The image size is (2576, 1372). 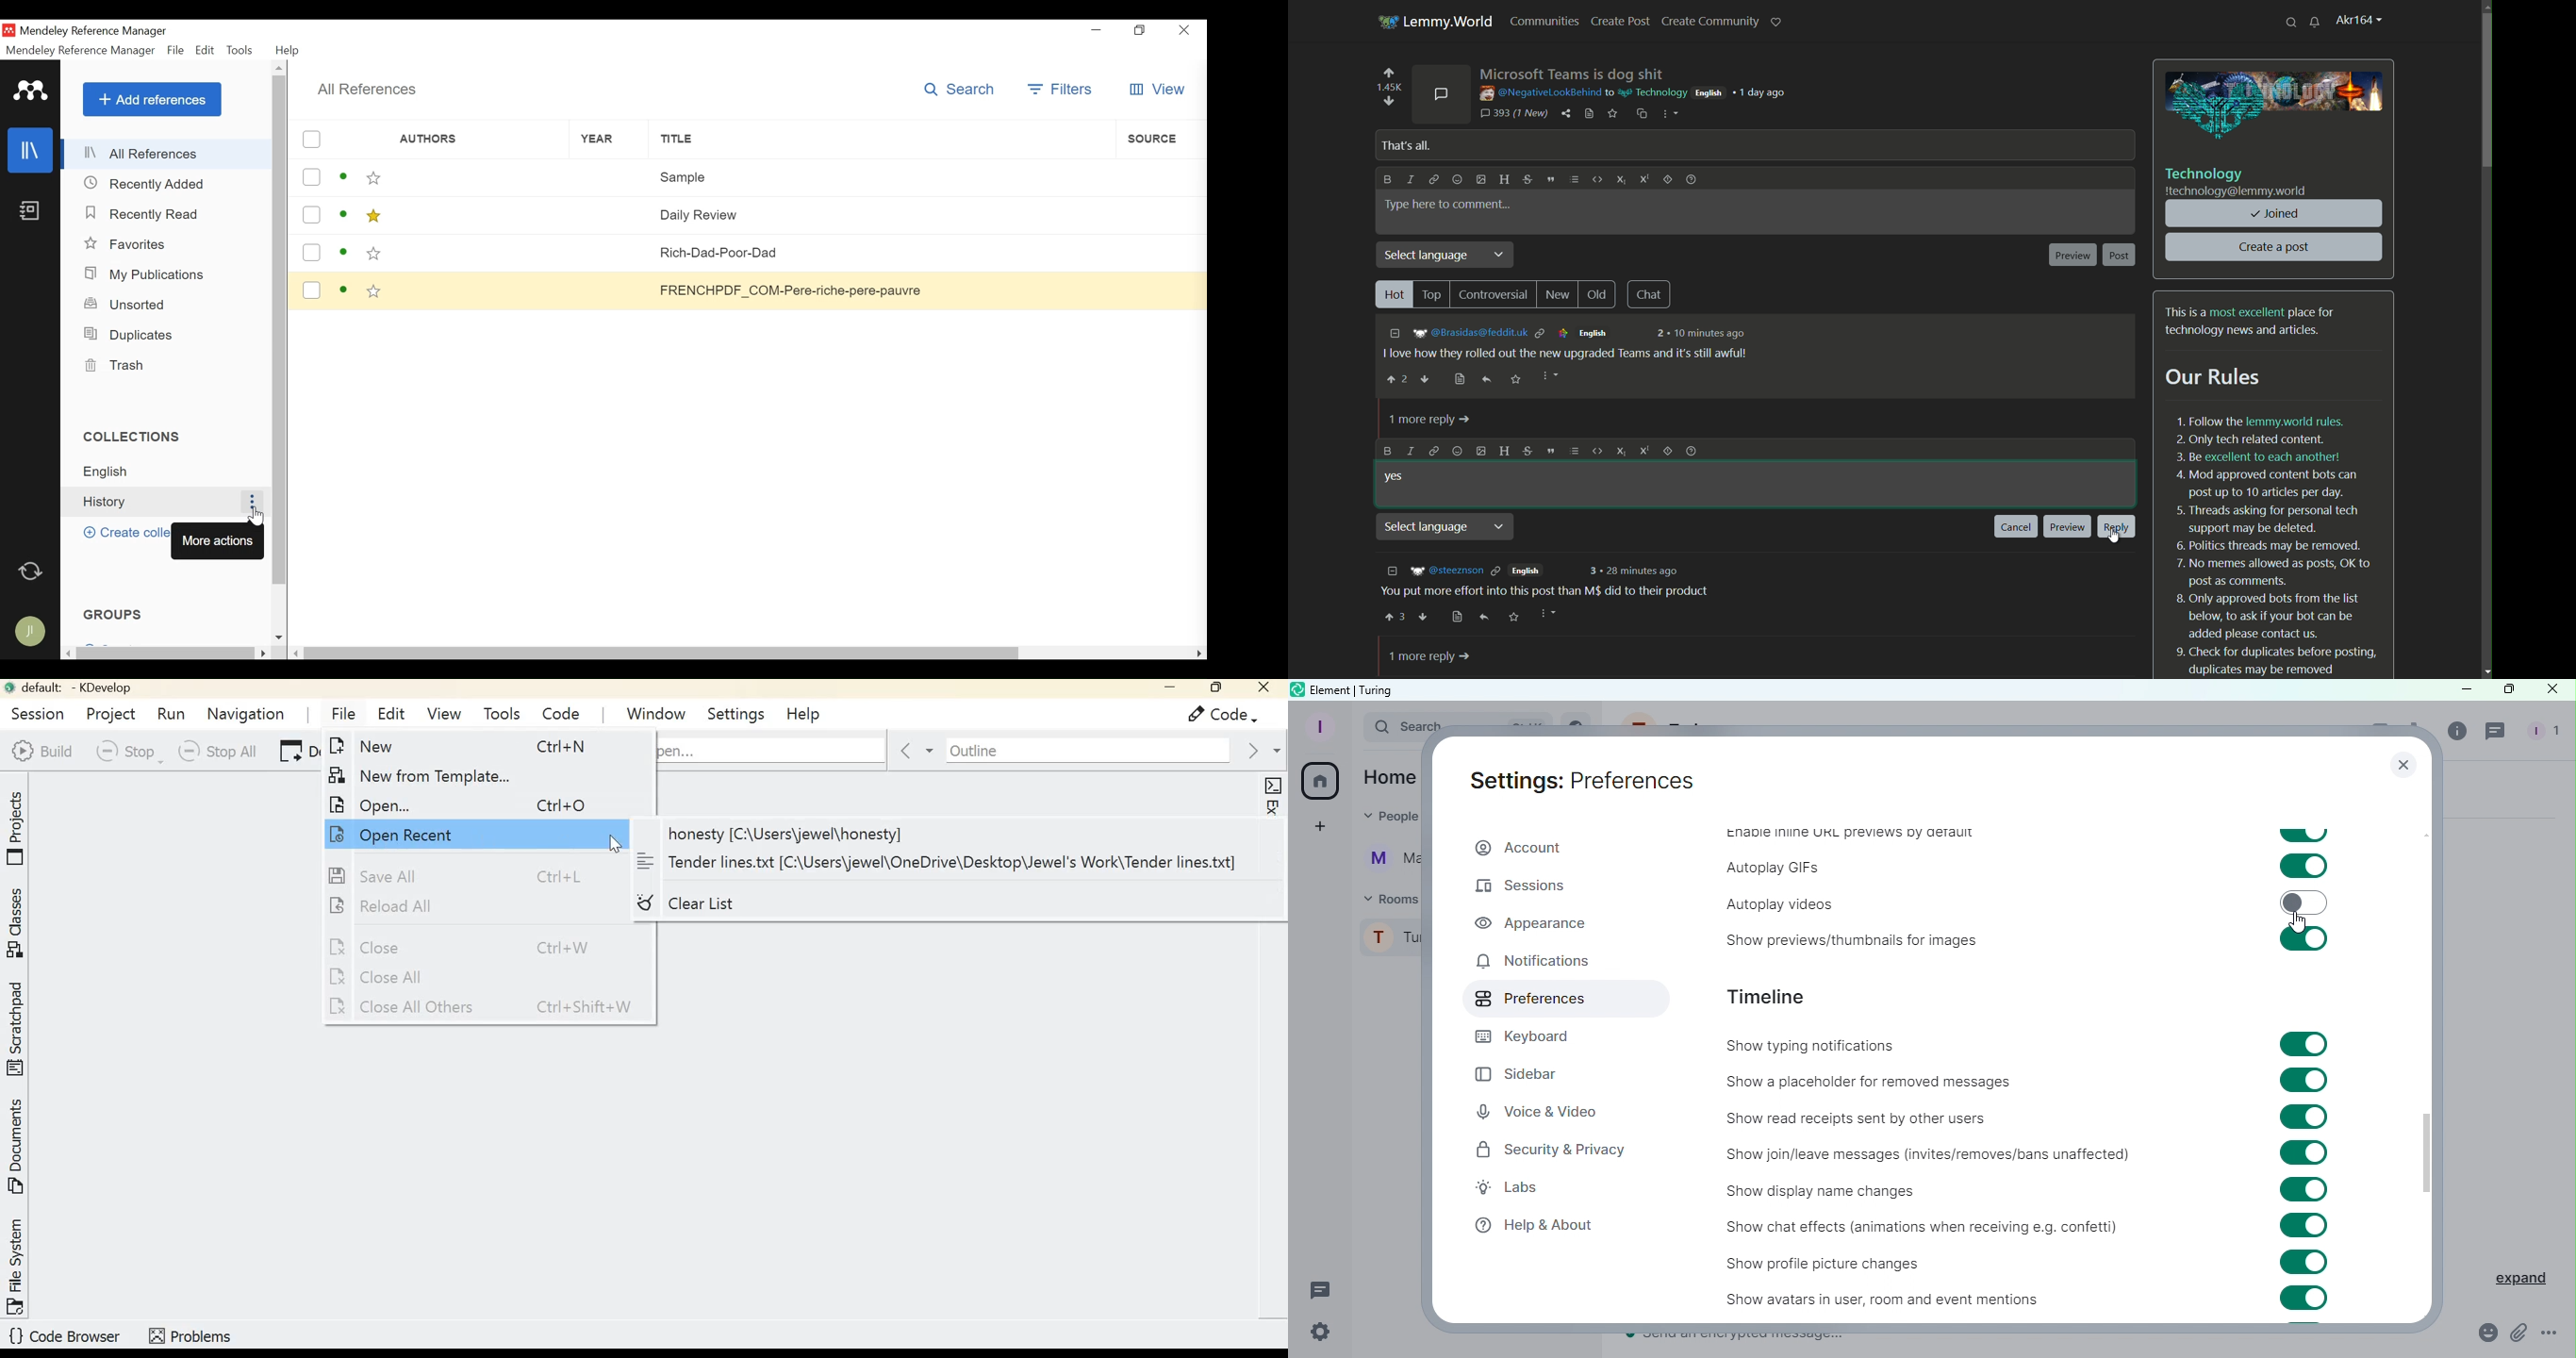 I want to click on Collection, so click(x=170, y=472).